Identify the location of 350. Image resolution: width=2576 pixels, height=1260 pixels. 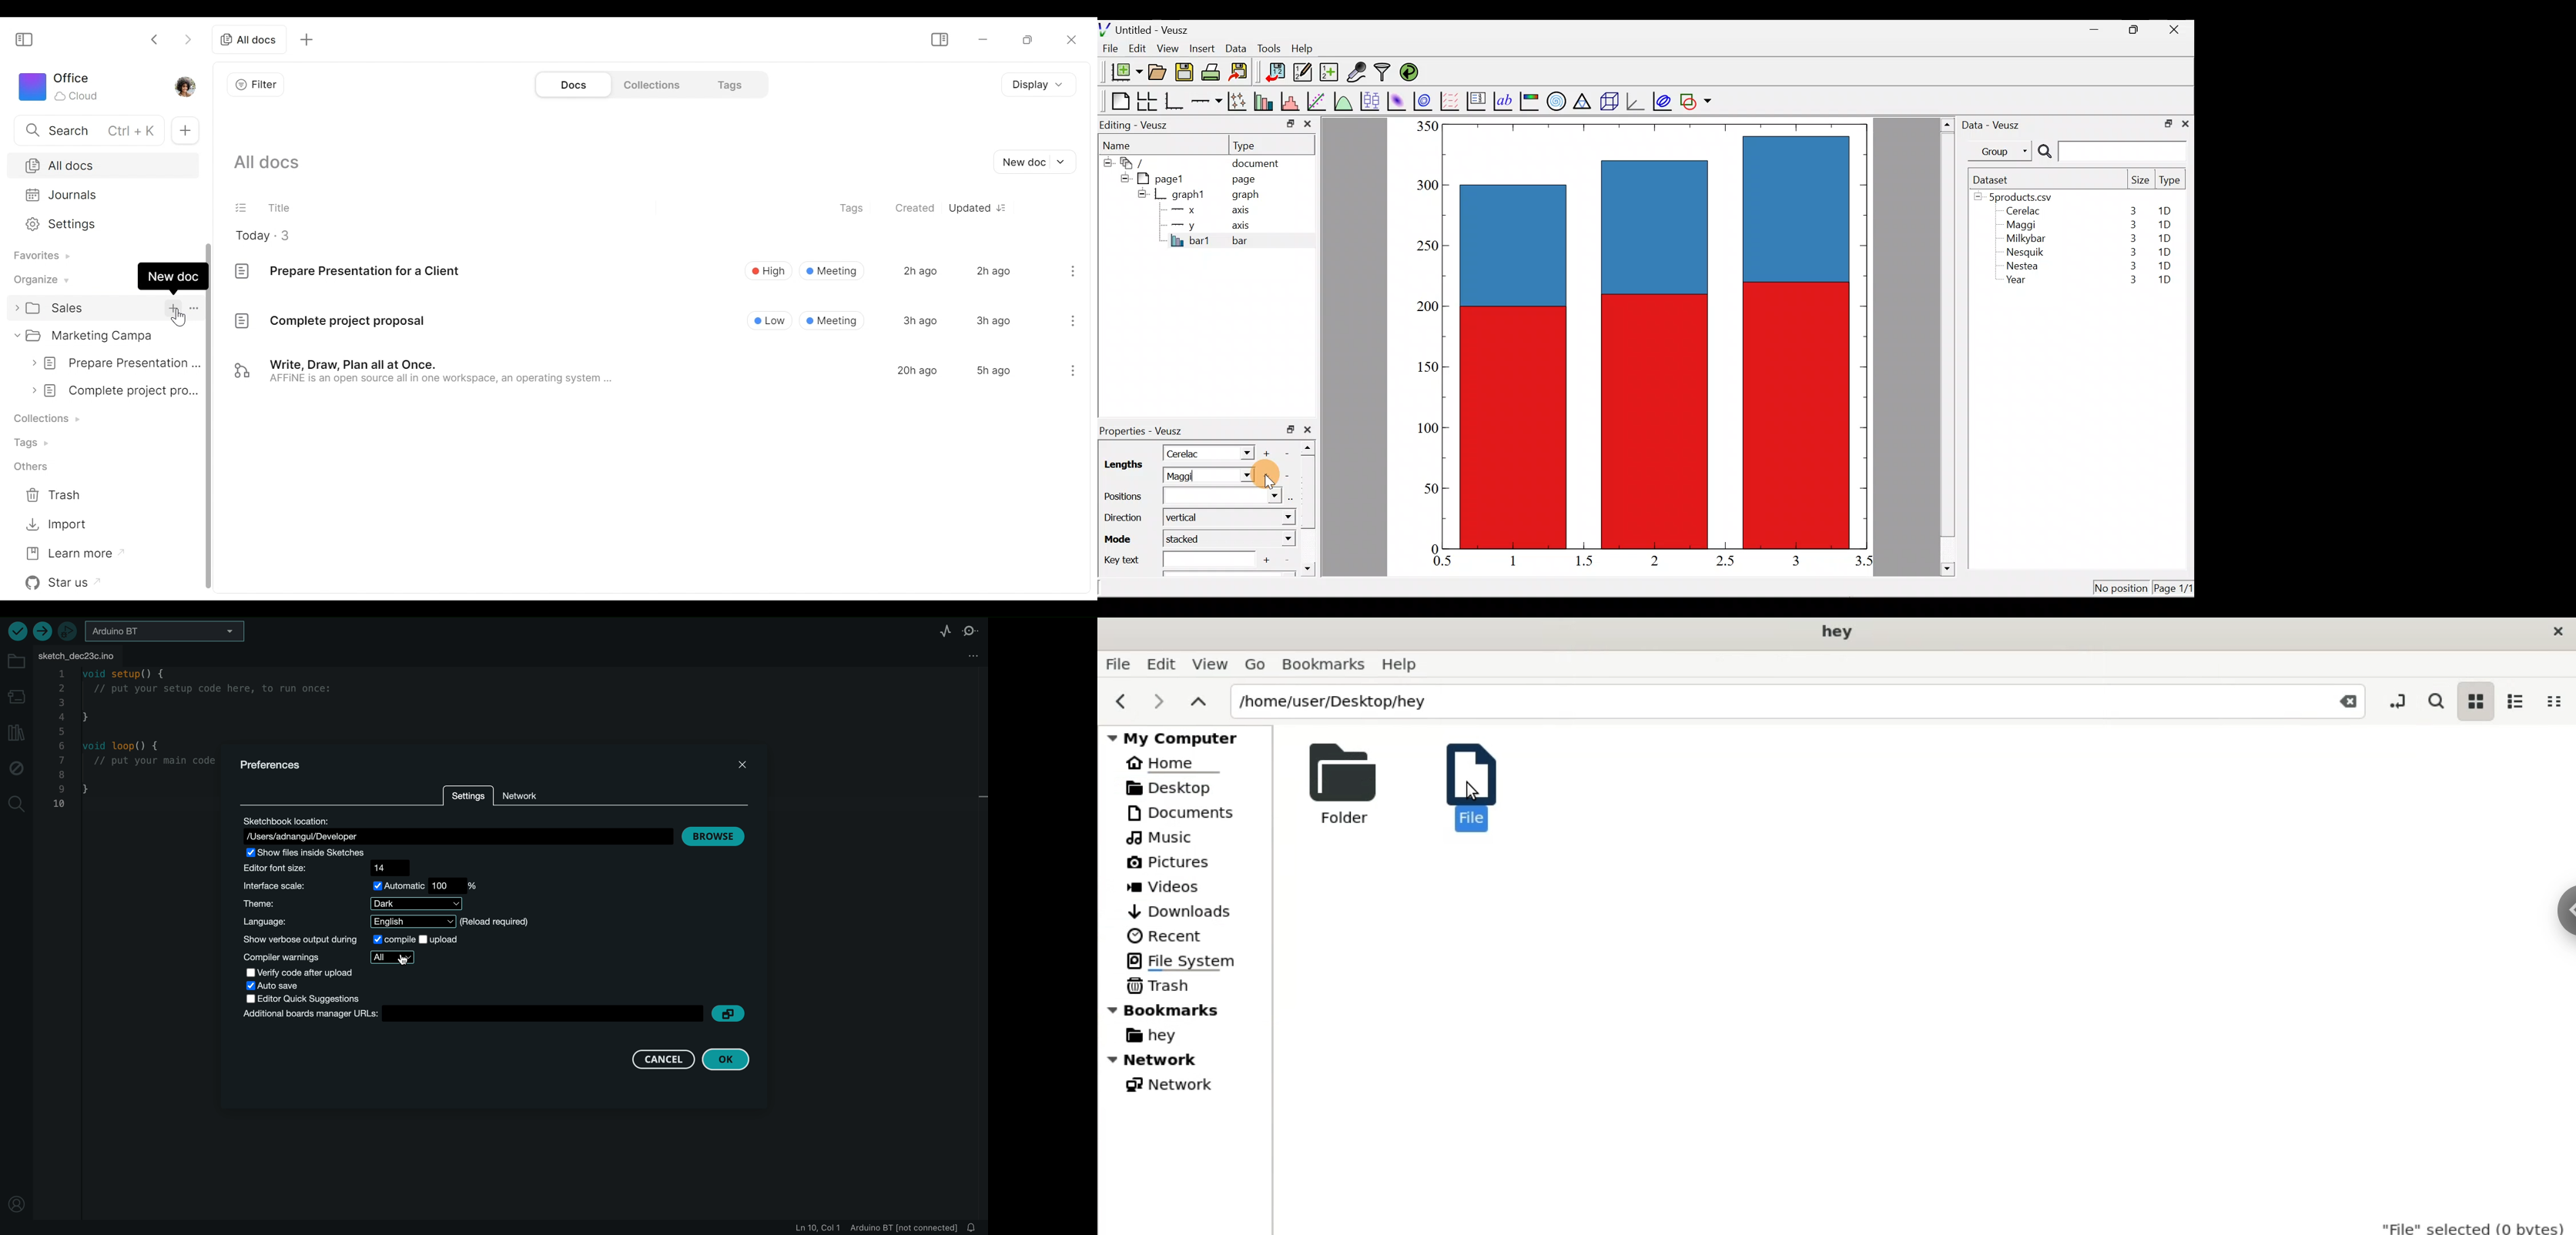
(1427, 126).